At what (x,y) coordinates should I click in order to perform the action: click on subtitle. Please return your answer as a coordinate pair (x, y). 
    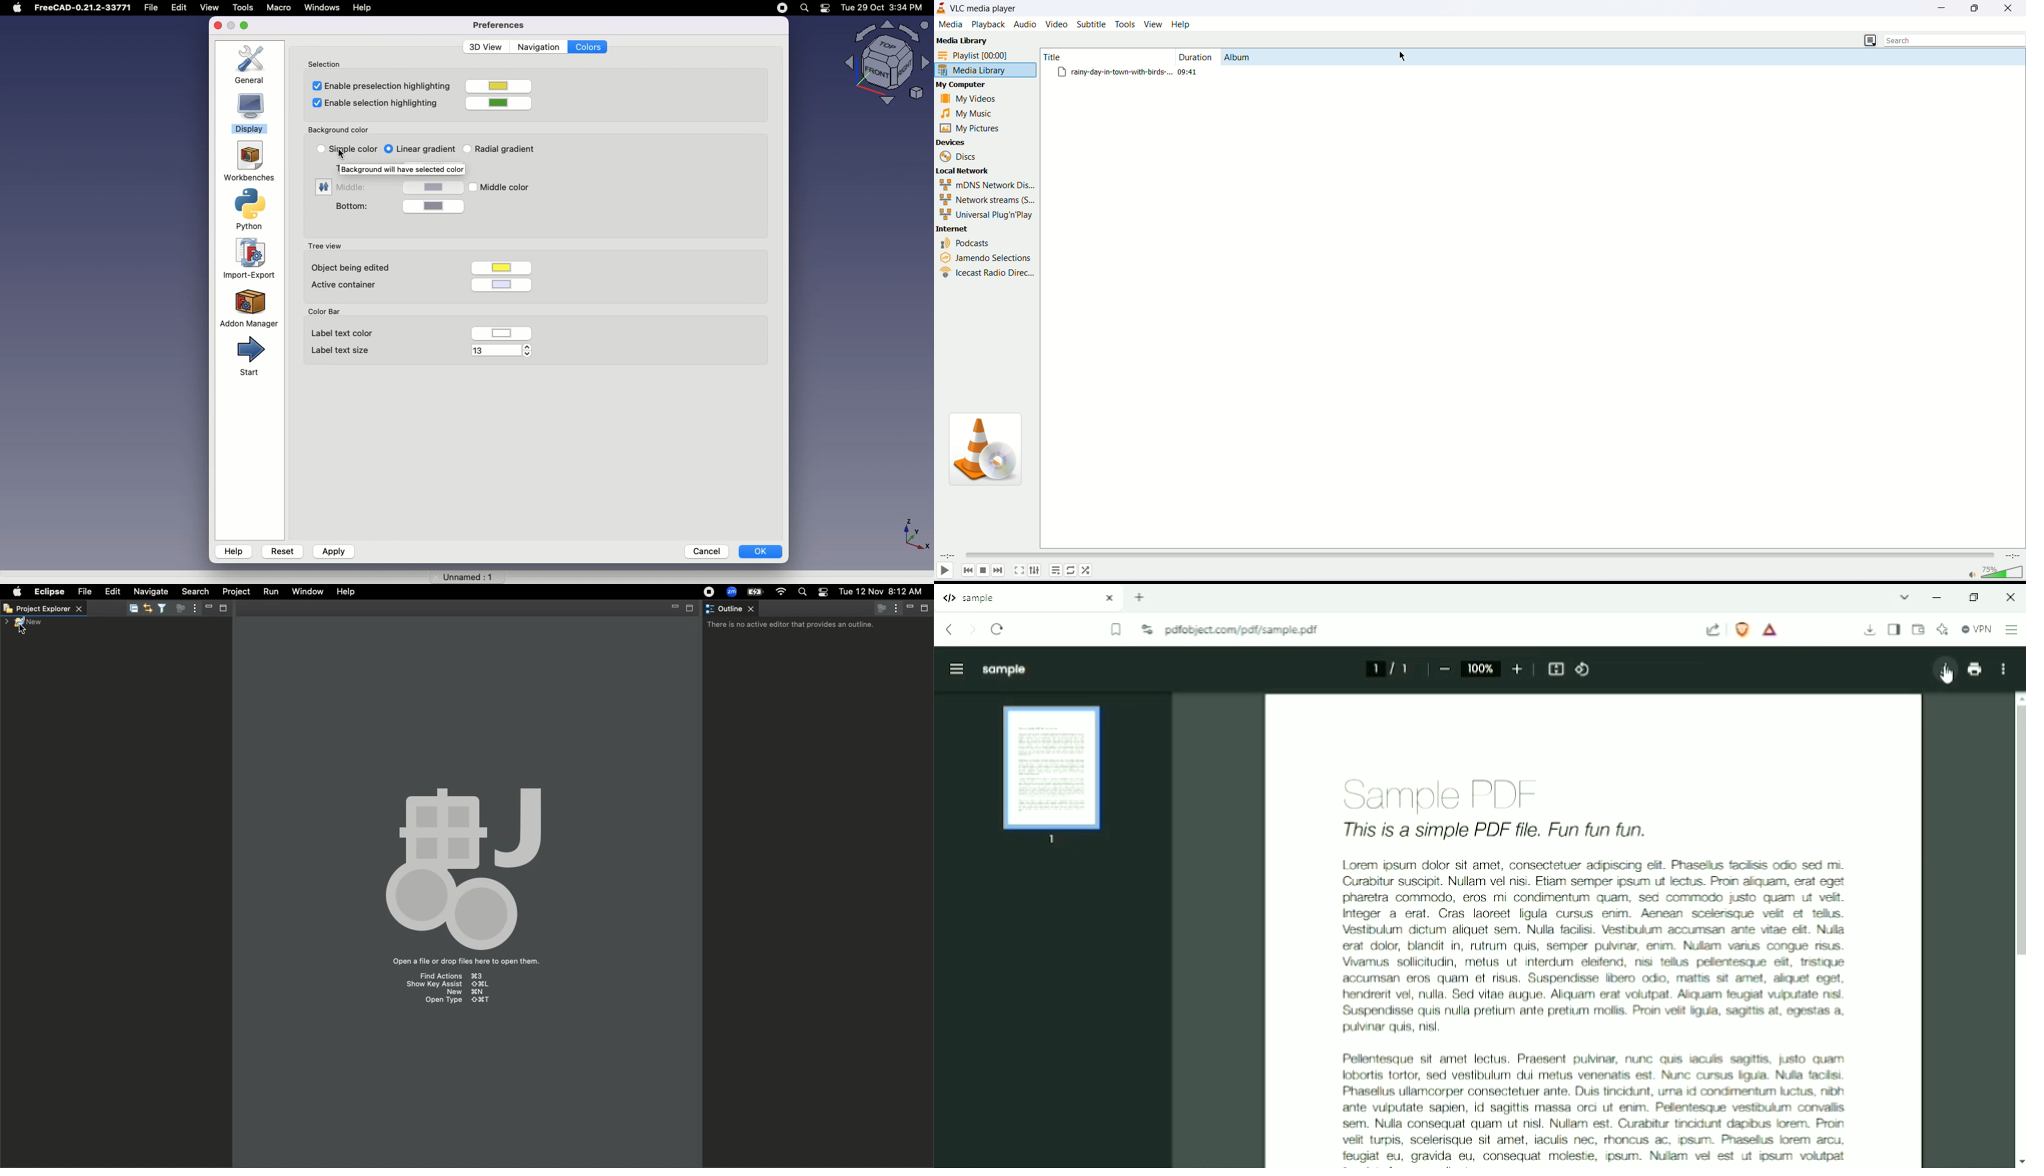
    Looking at the image, I should click on (1090, 24).